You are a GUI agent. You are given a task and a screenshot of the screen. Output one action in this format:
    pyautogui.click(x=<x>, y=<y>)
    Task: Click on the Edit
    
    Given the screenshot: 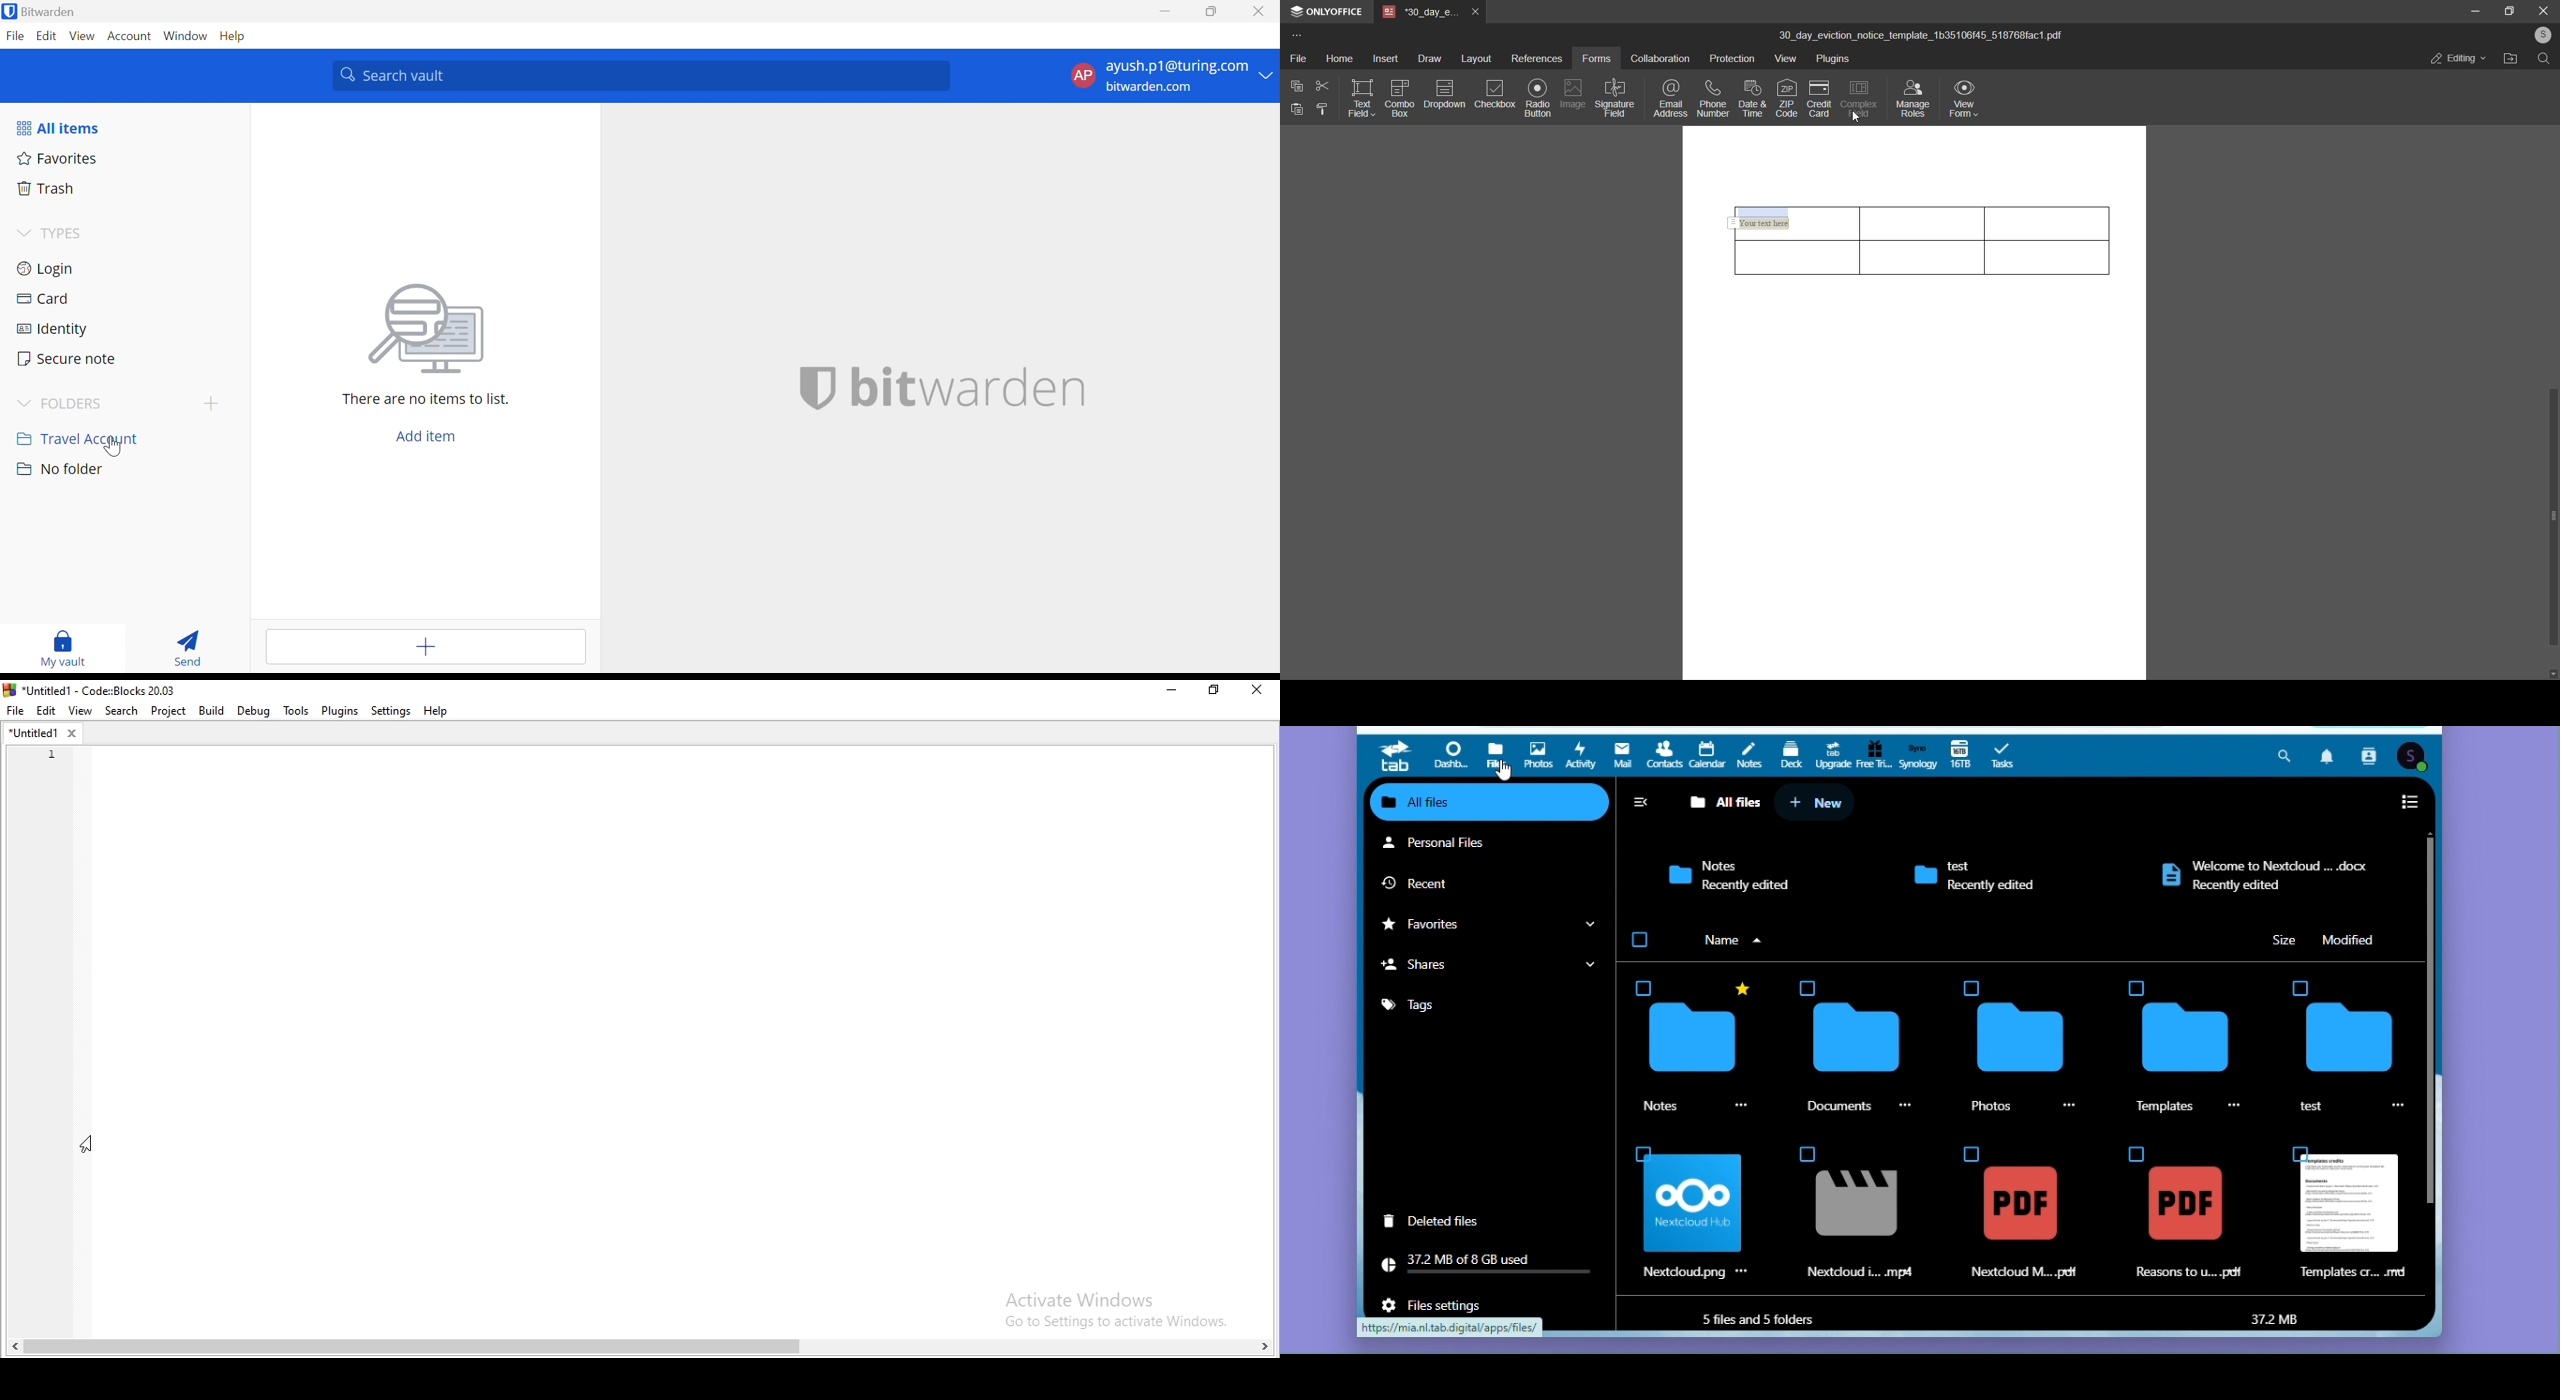 What is the action you would take?
    pyautogui.click(x=47, y=37)
    